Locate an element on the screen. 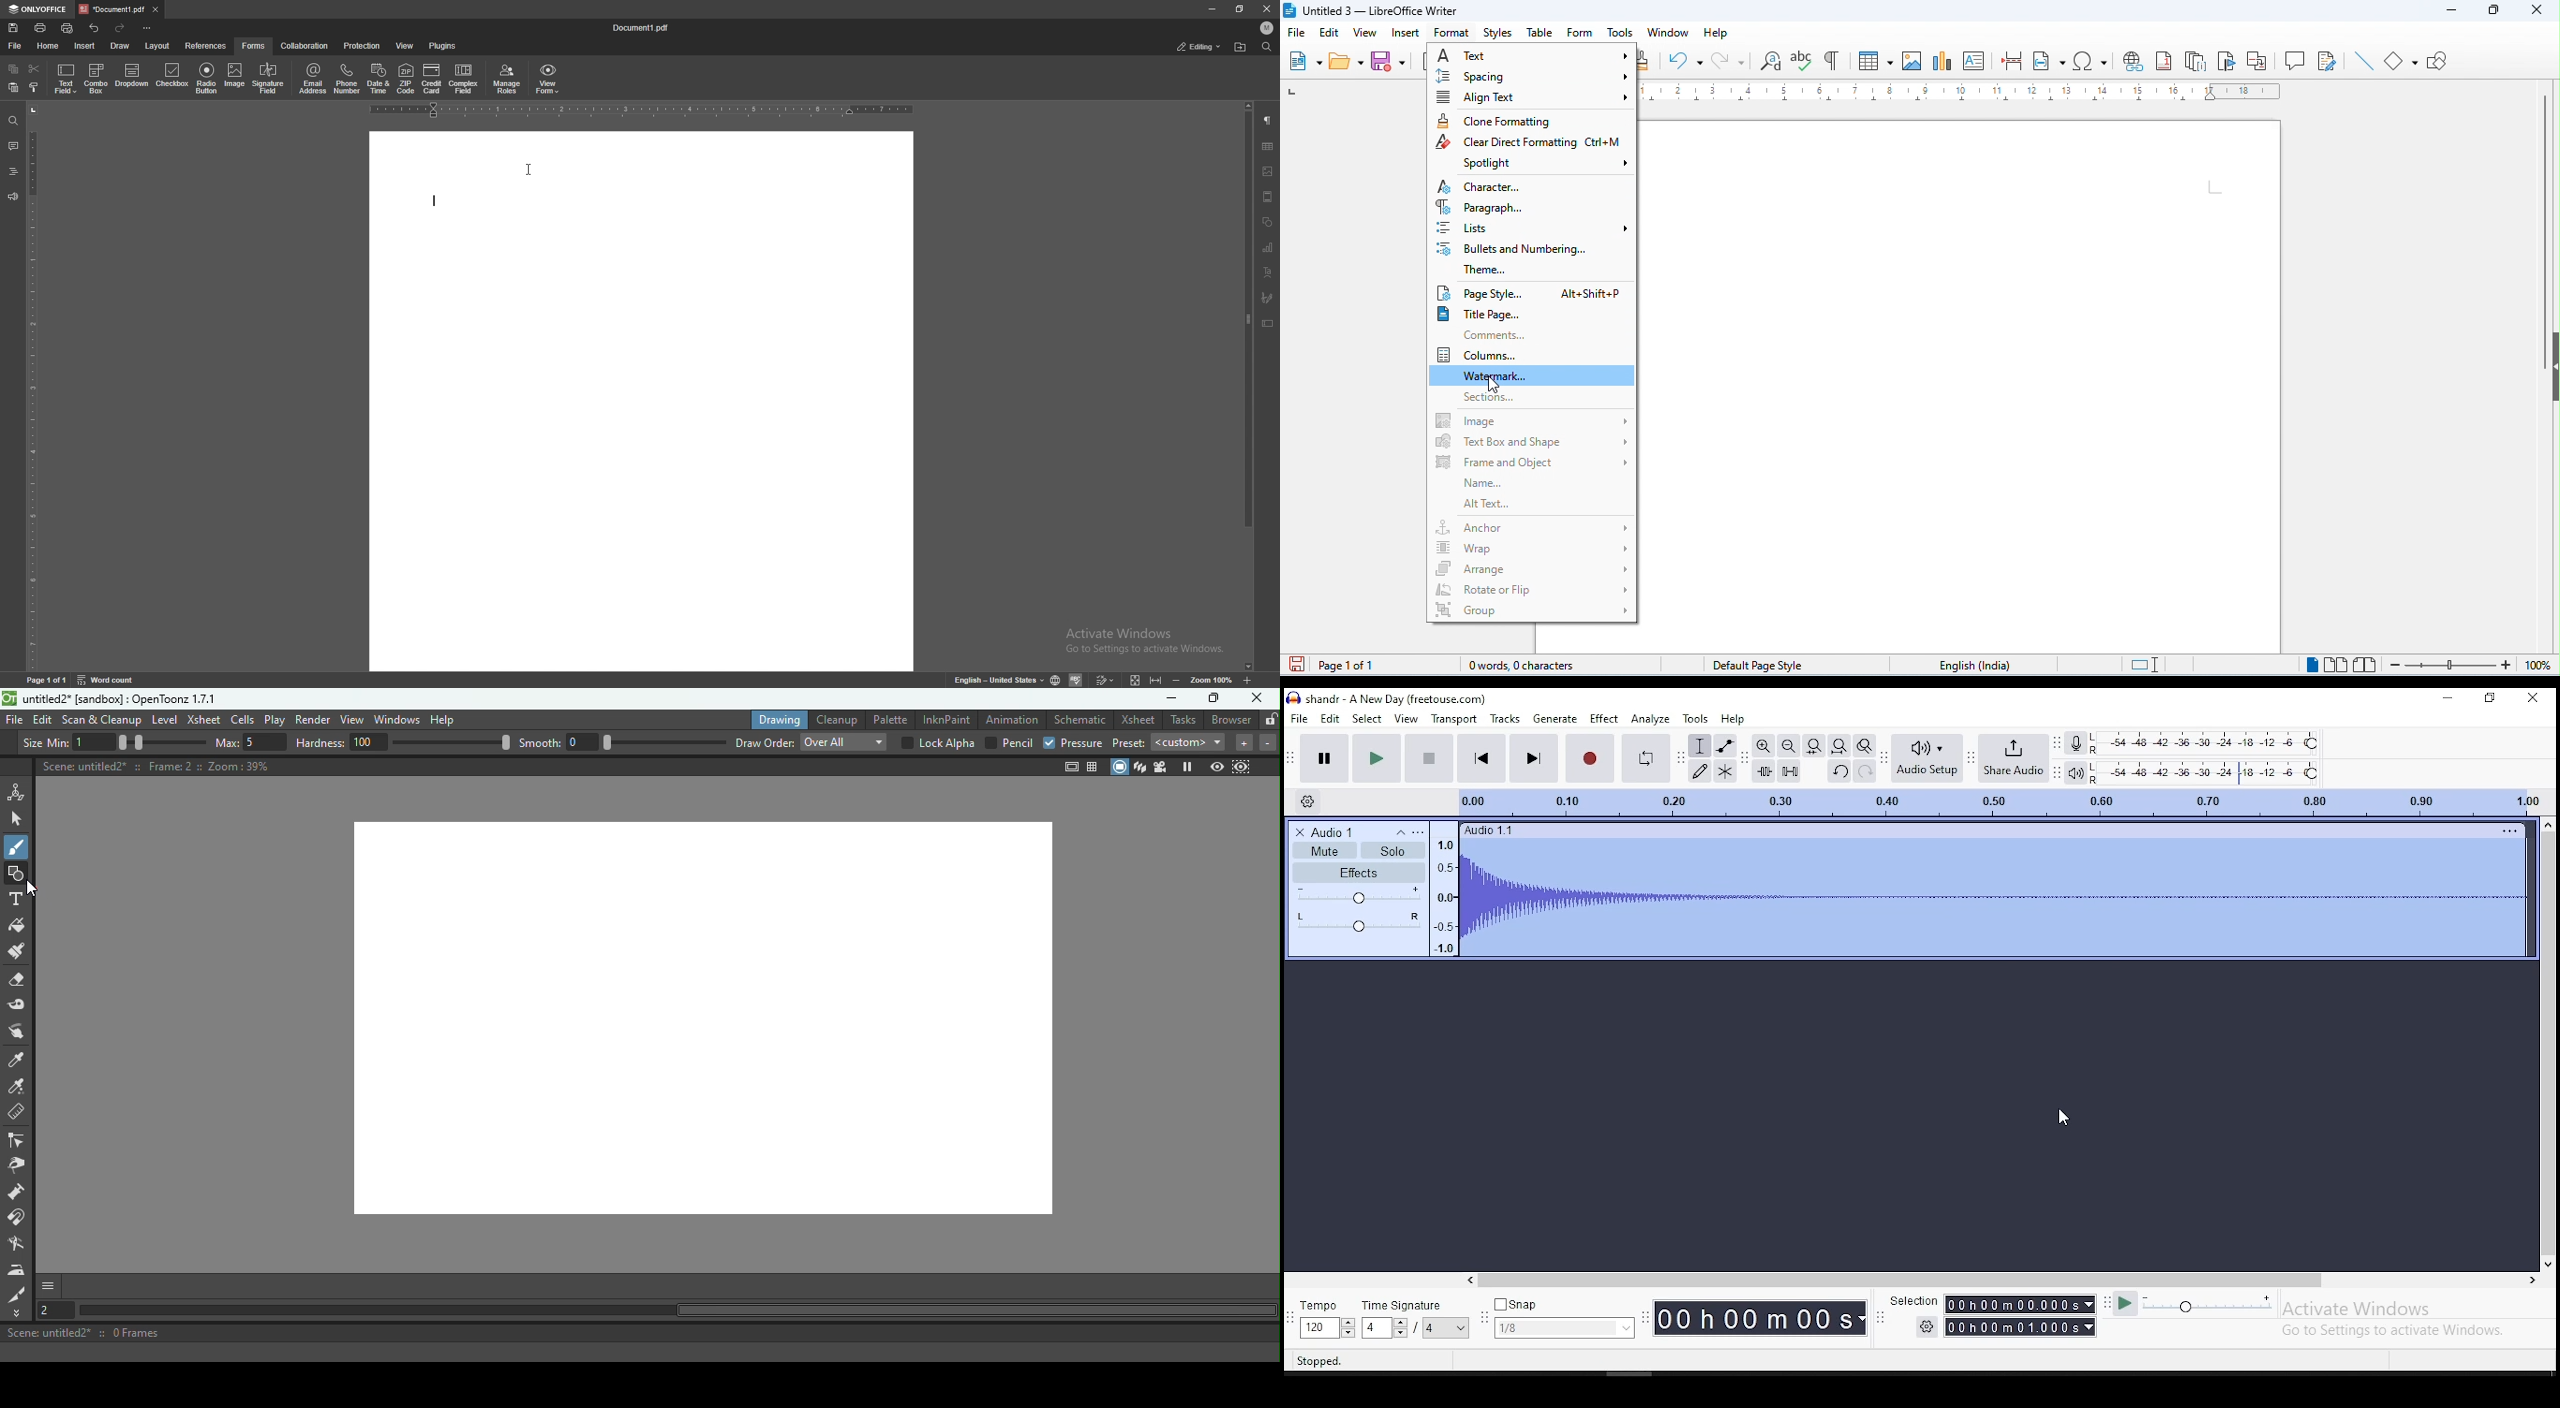 The width and height of the screenshot is (2576, 1428). window is located at coordinates (1671, 33).